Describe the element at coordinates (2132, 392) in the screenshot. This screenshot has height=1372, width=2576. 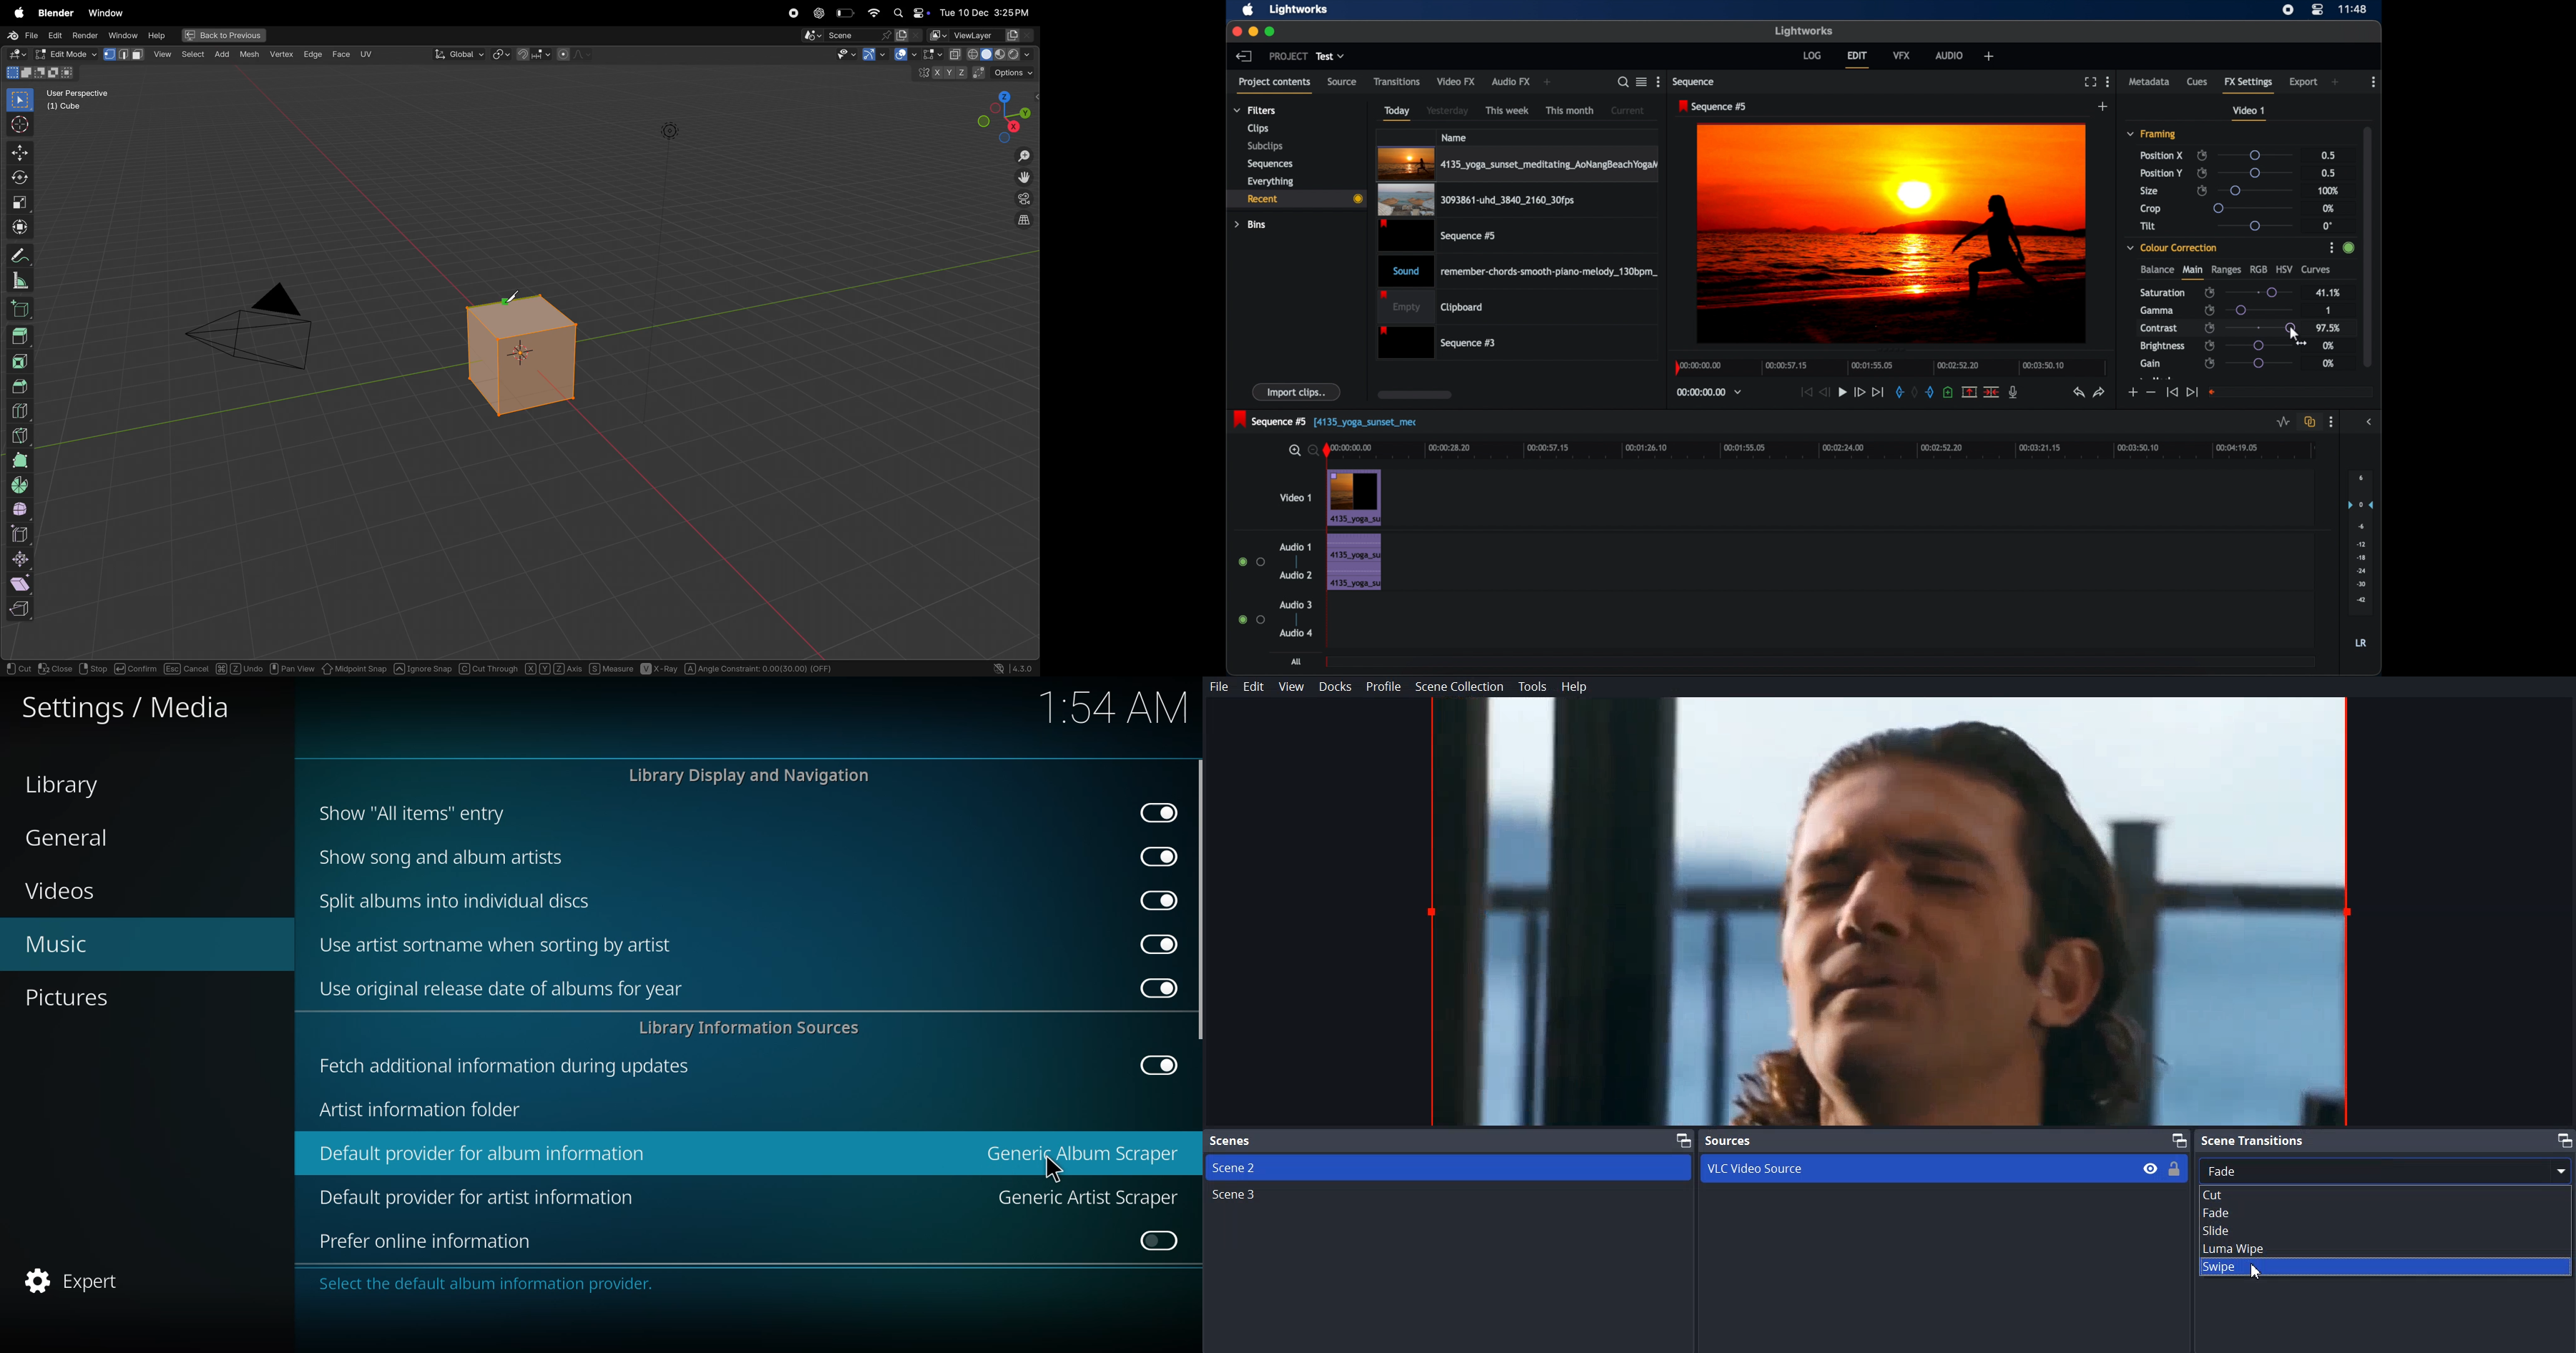
I see `increment` at that location.